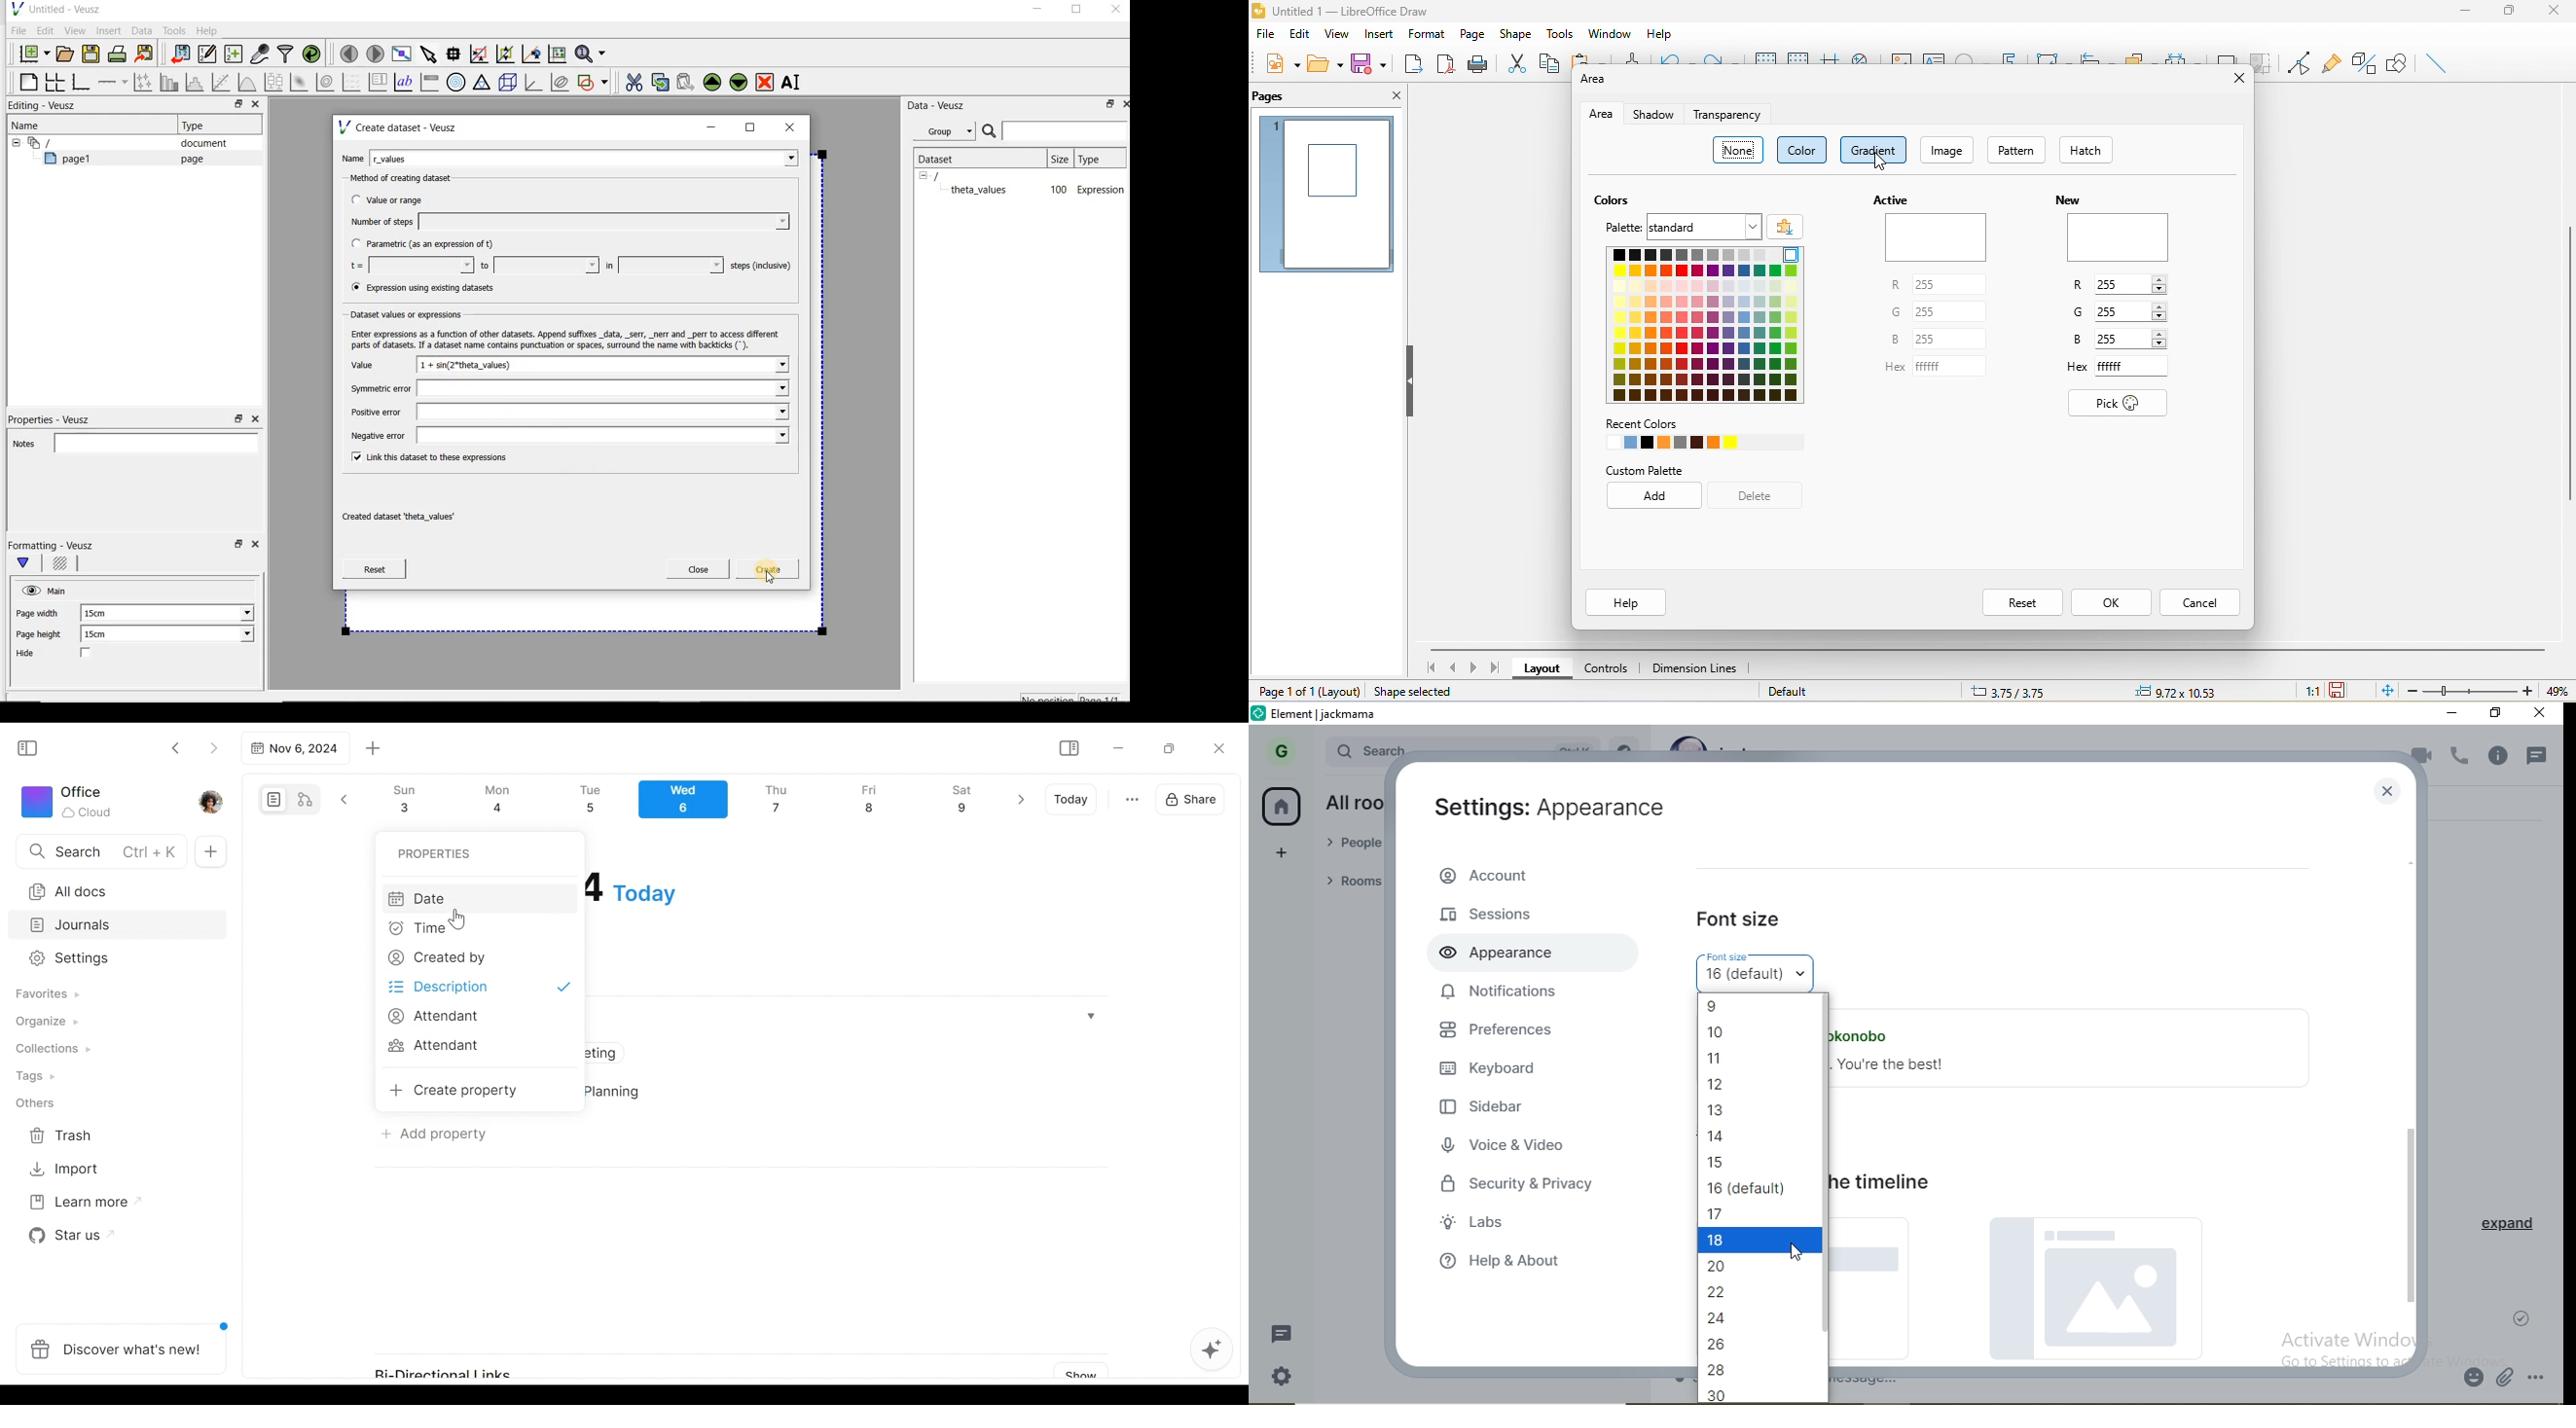  I want to click on Organize, so click(46, 1023).